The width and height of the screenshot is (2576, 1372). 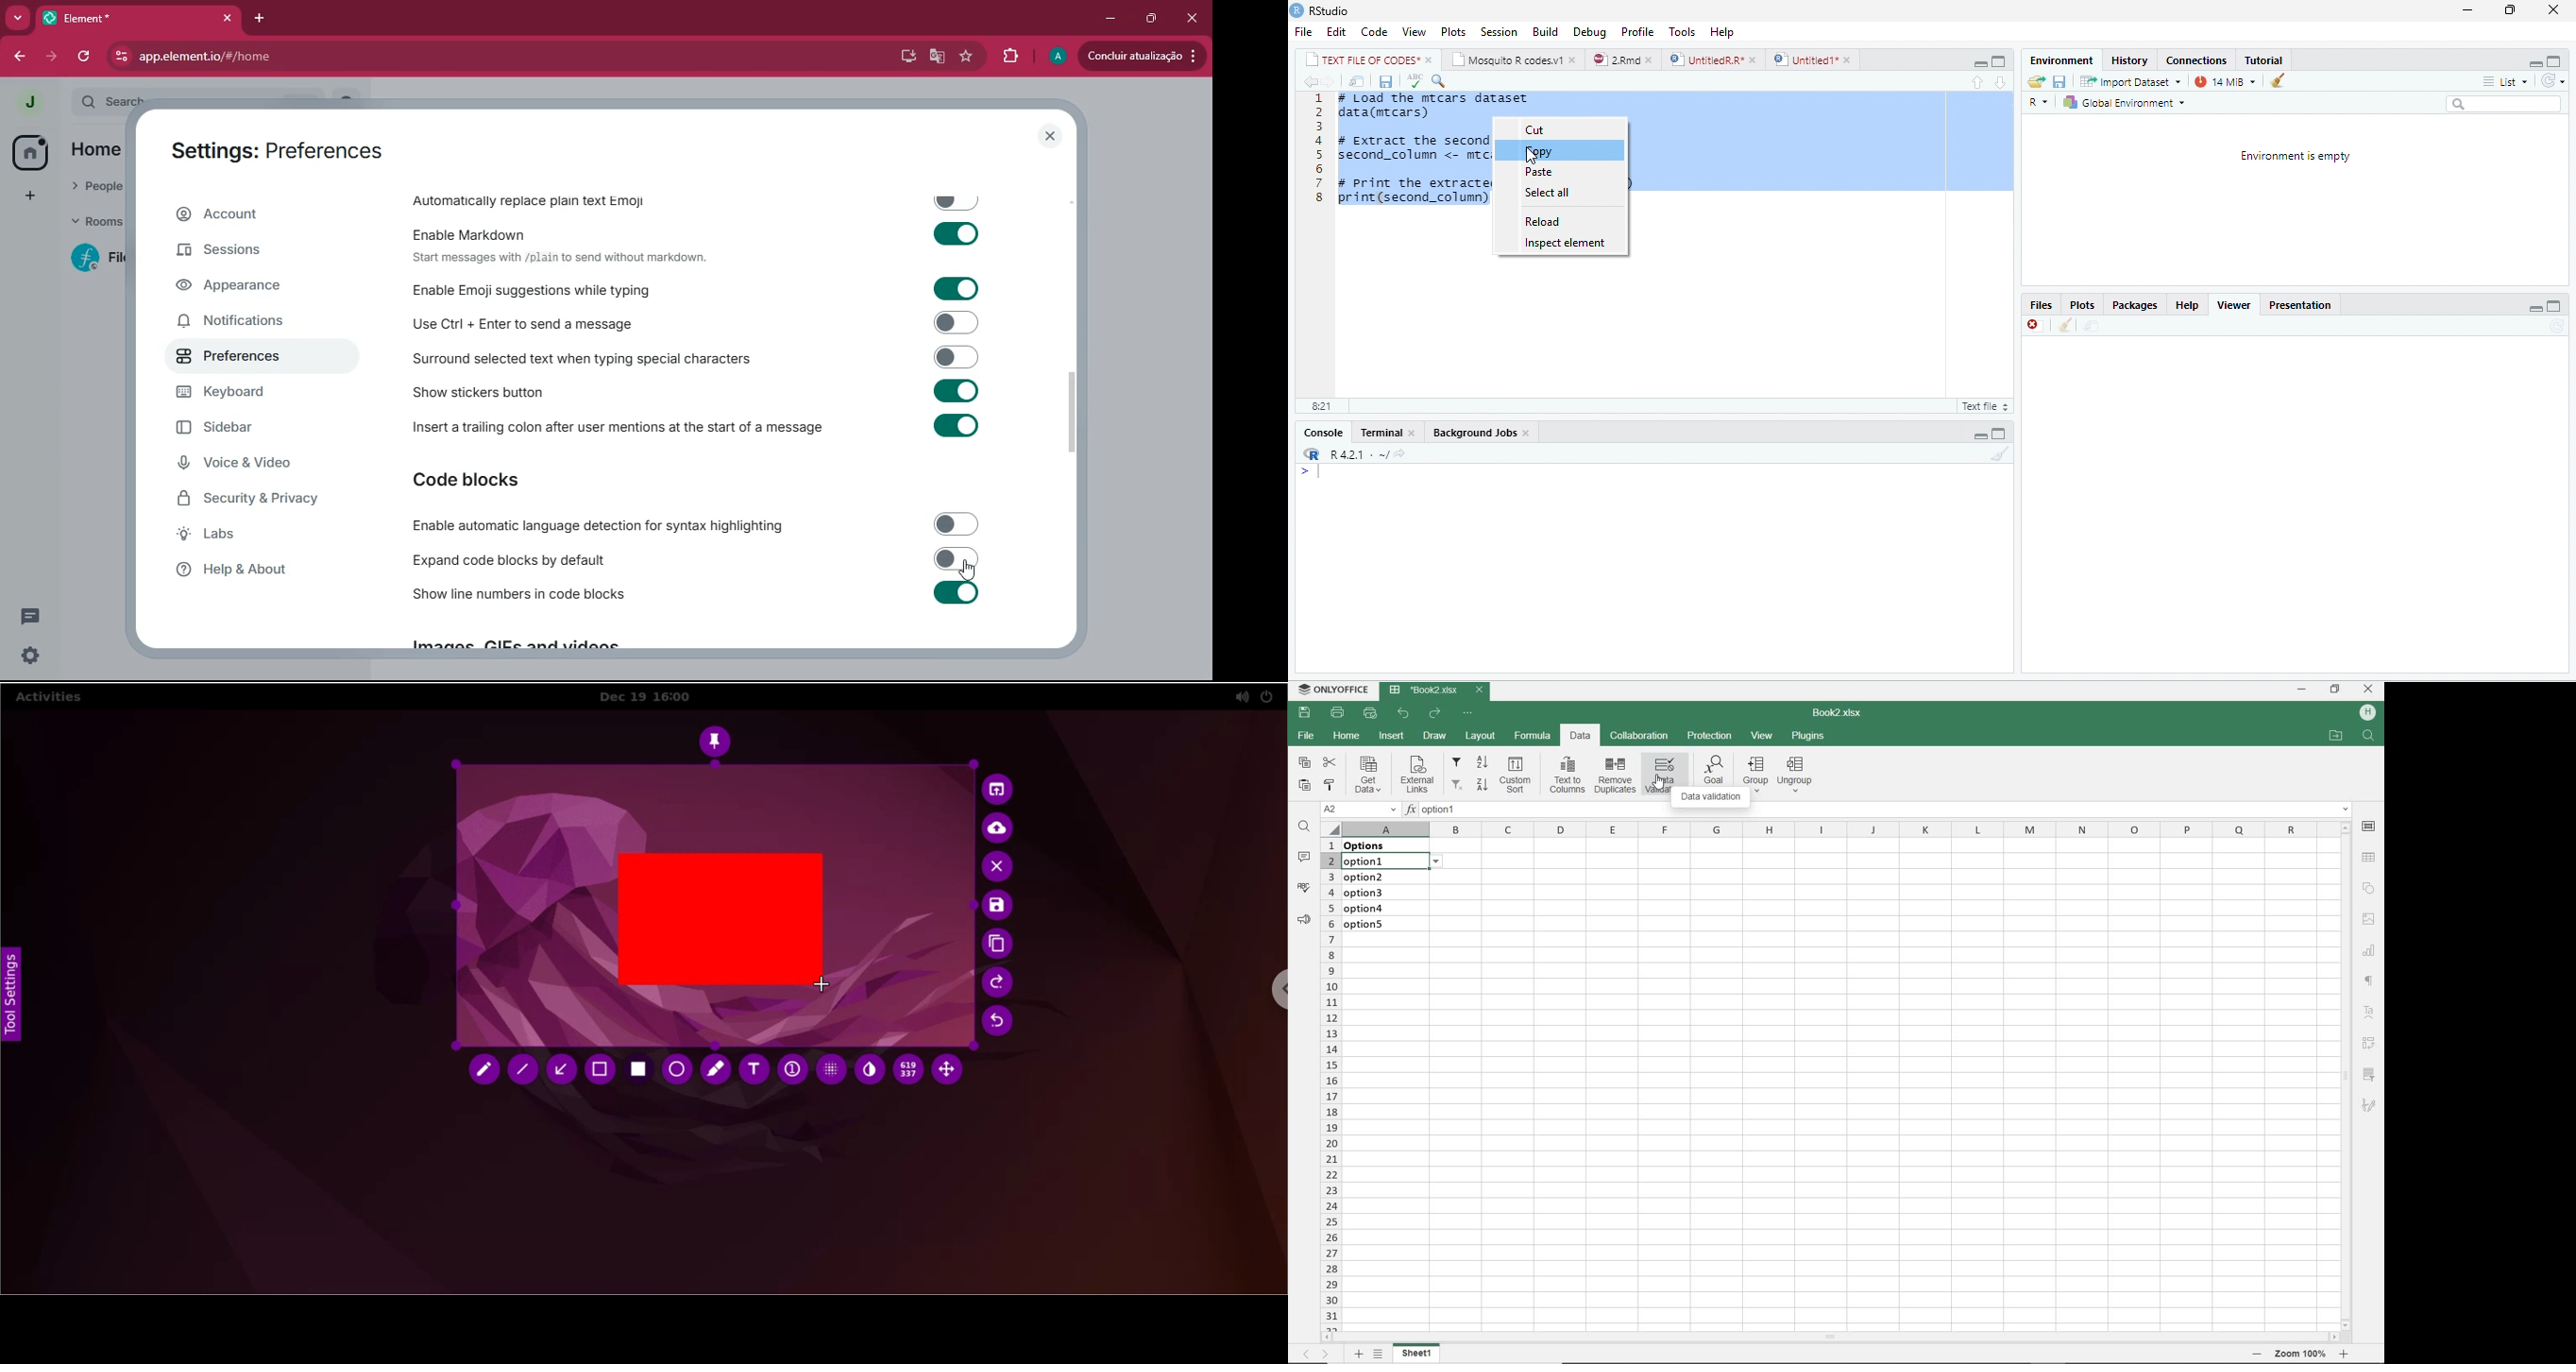 What do you see at coordinates (1615, 776) in the screenshot?
I see `remove duplicates` at bounding box center [1615, 776].